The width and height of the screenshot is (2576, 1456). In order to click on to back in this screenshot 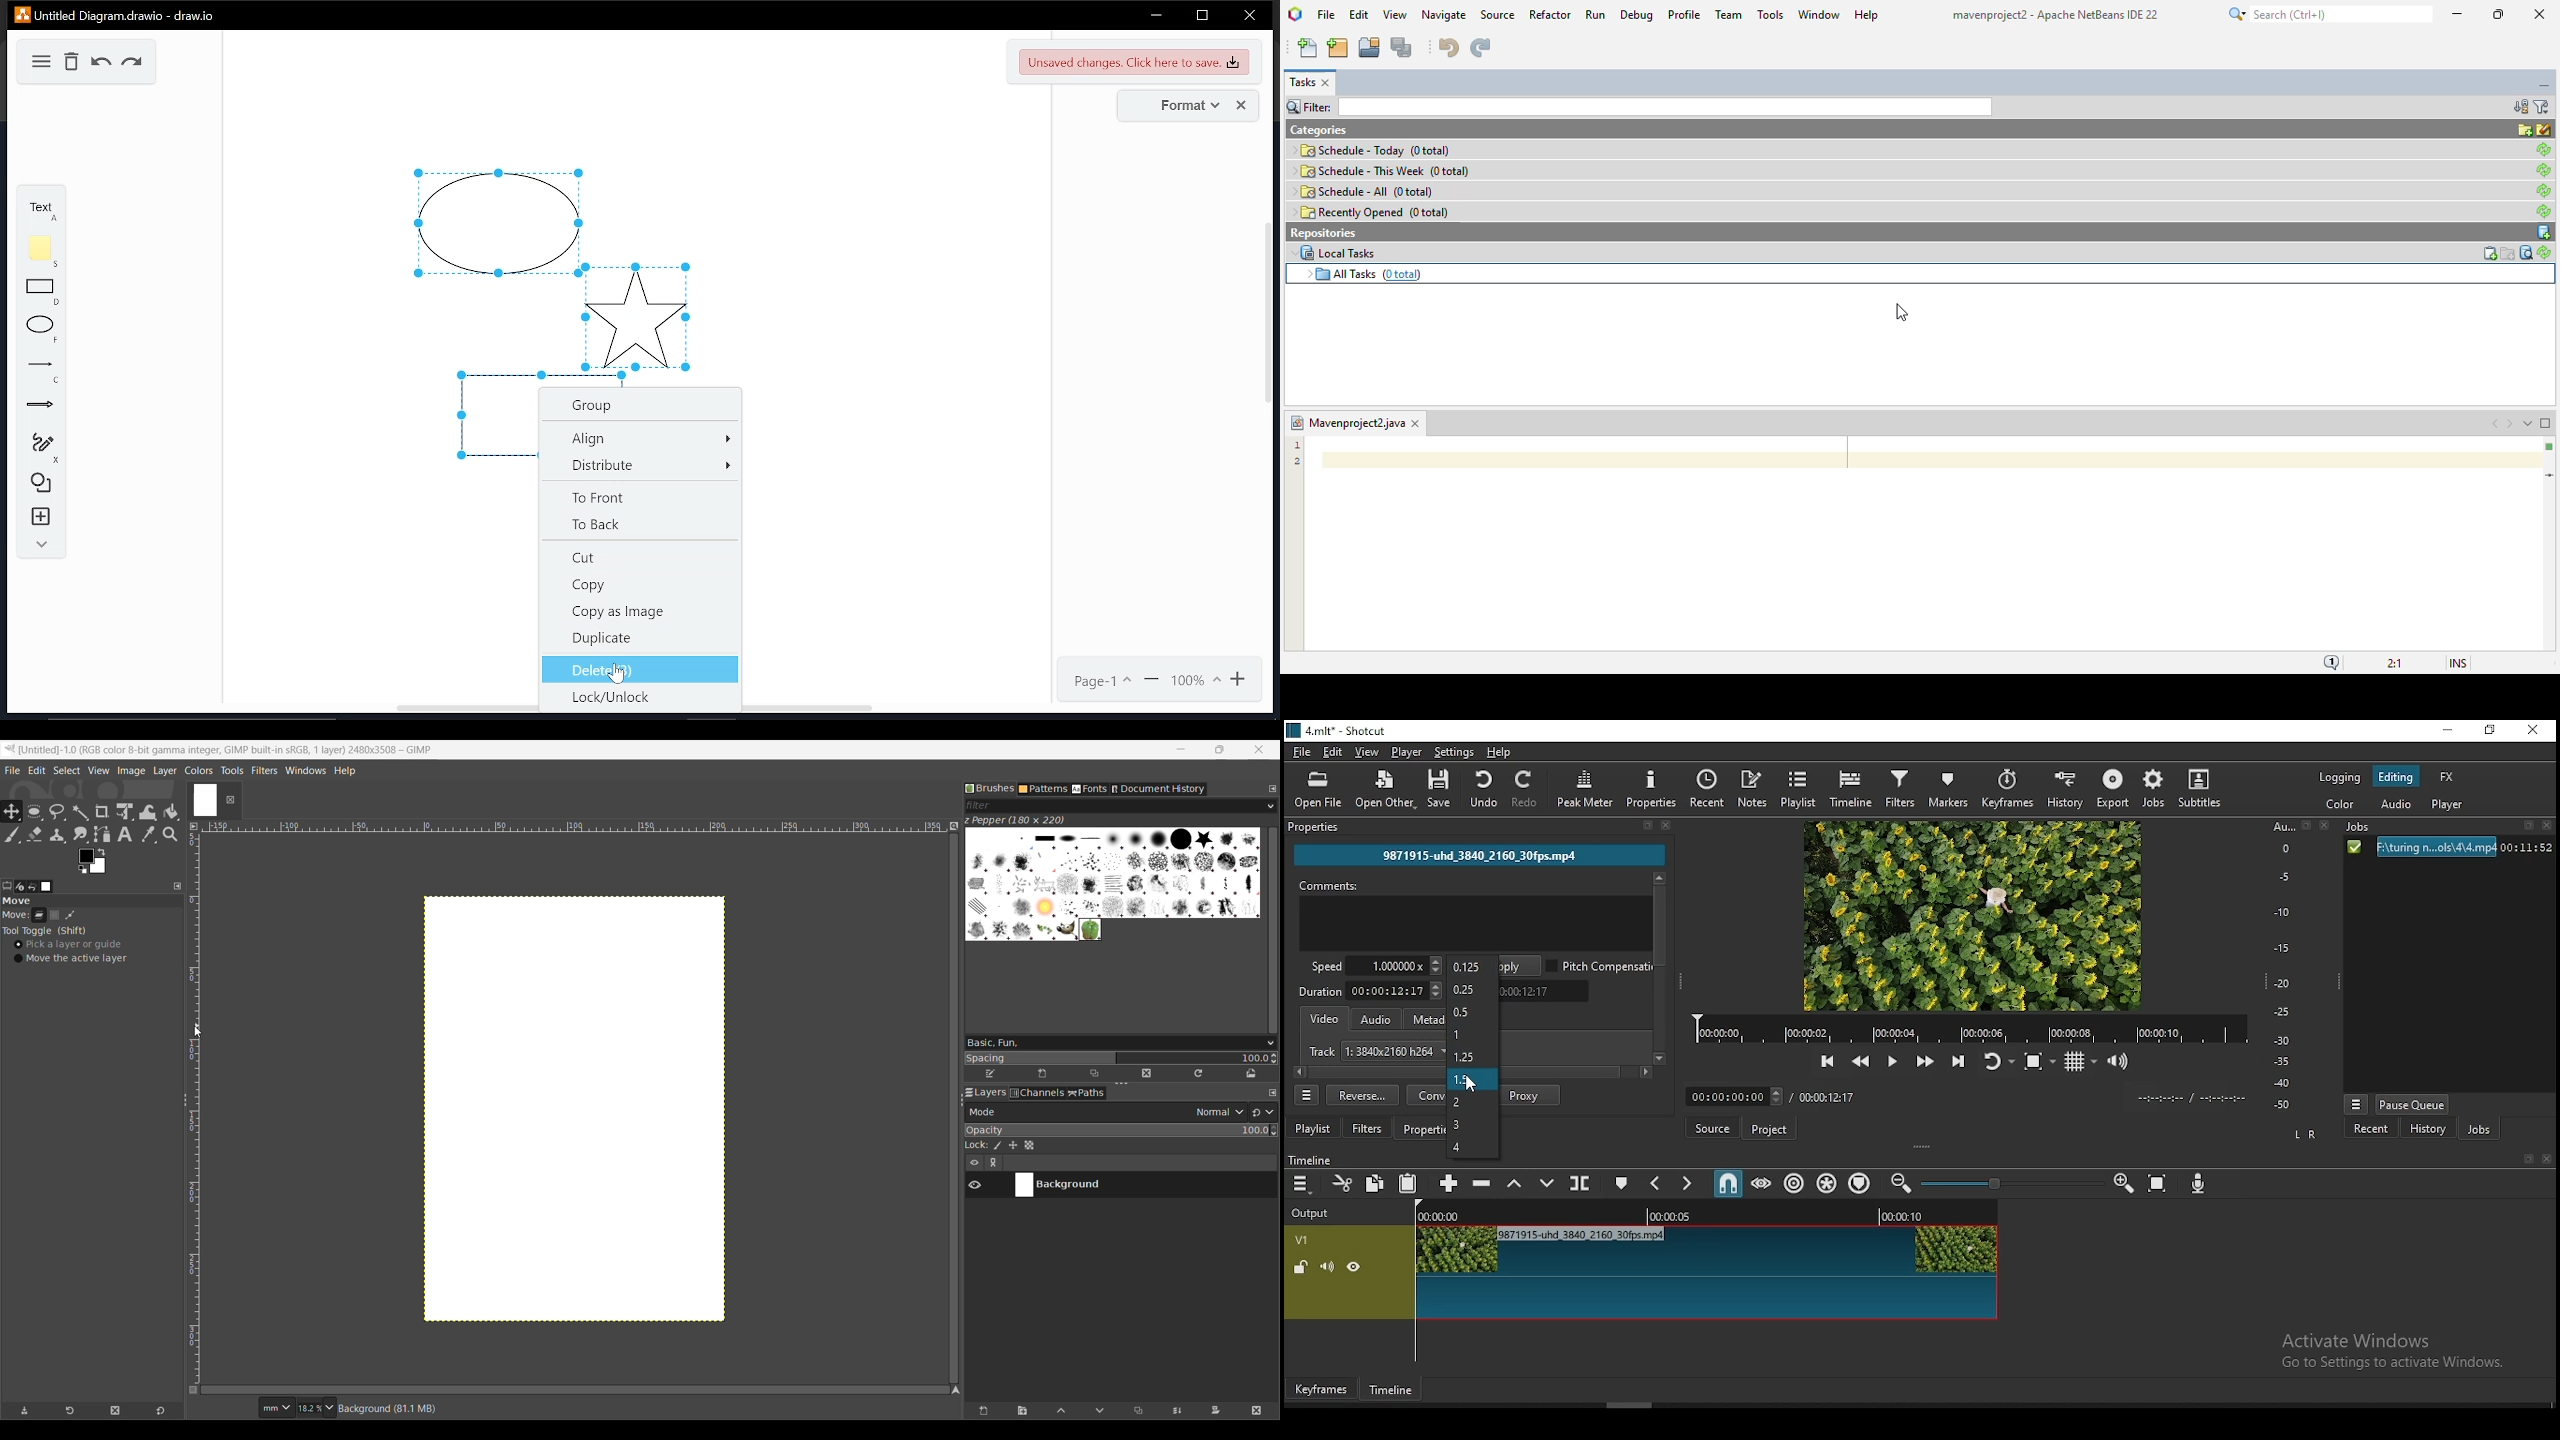, I will do `click(642, 523)`.